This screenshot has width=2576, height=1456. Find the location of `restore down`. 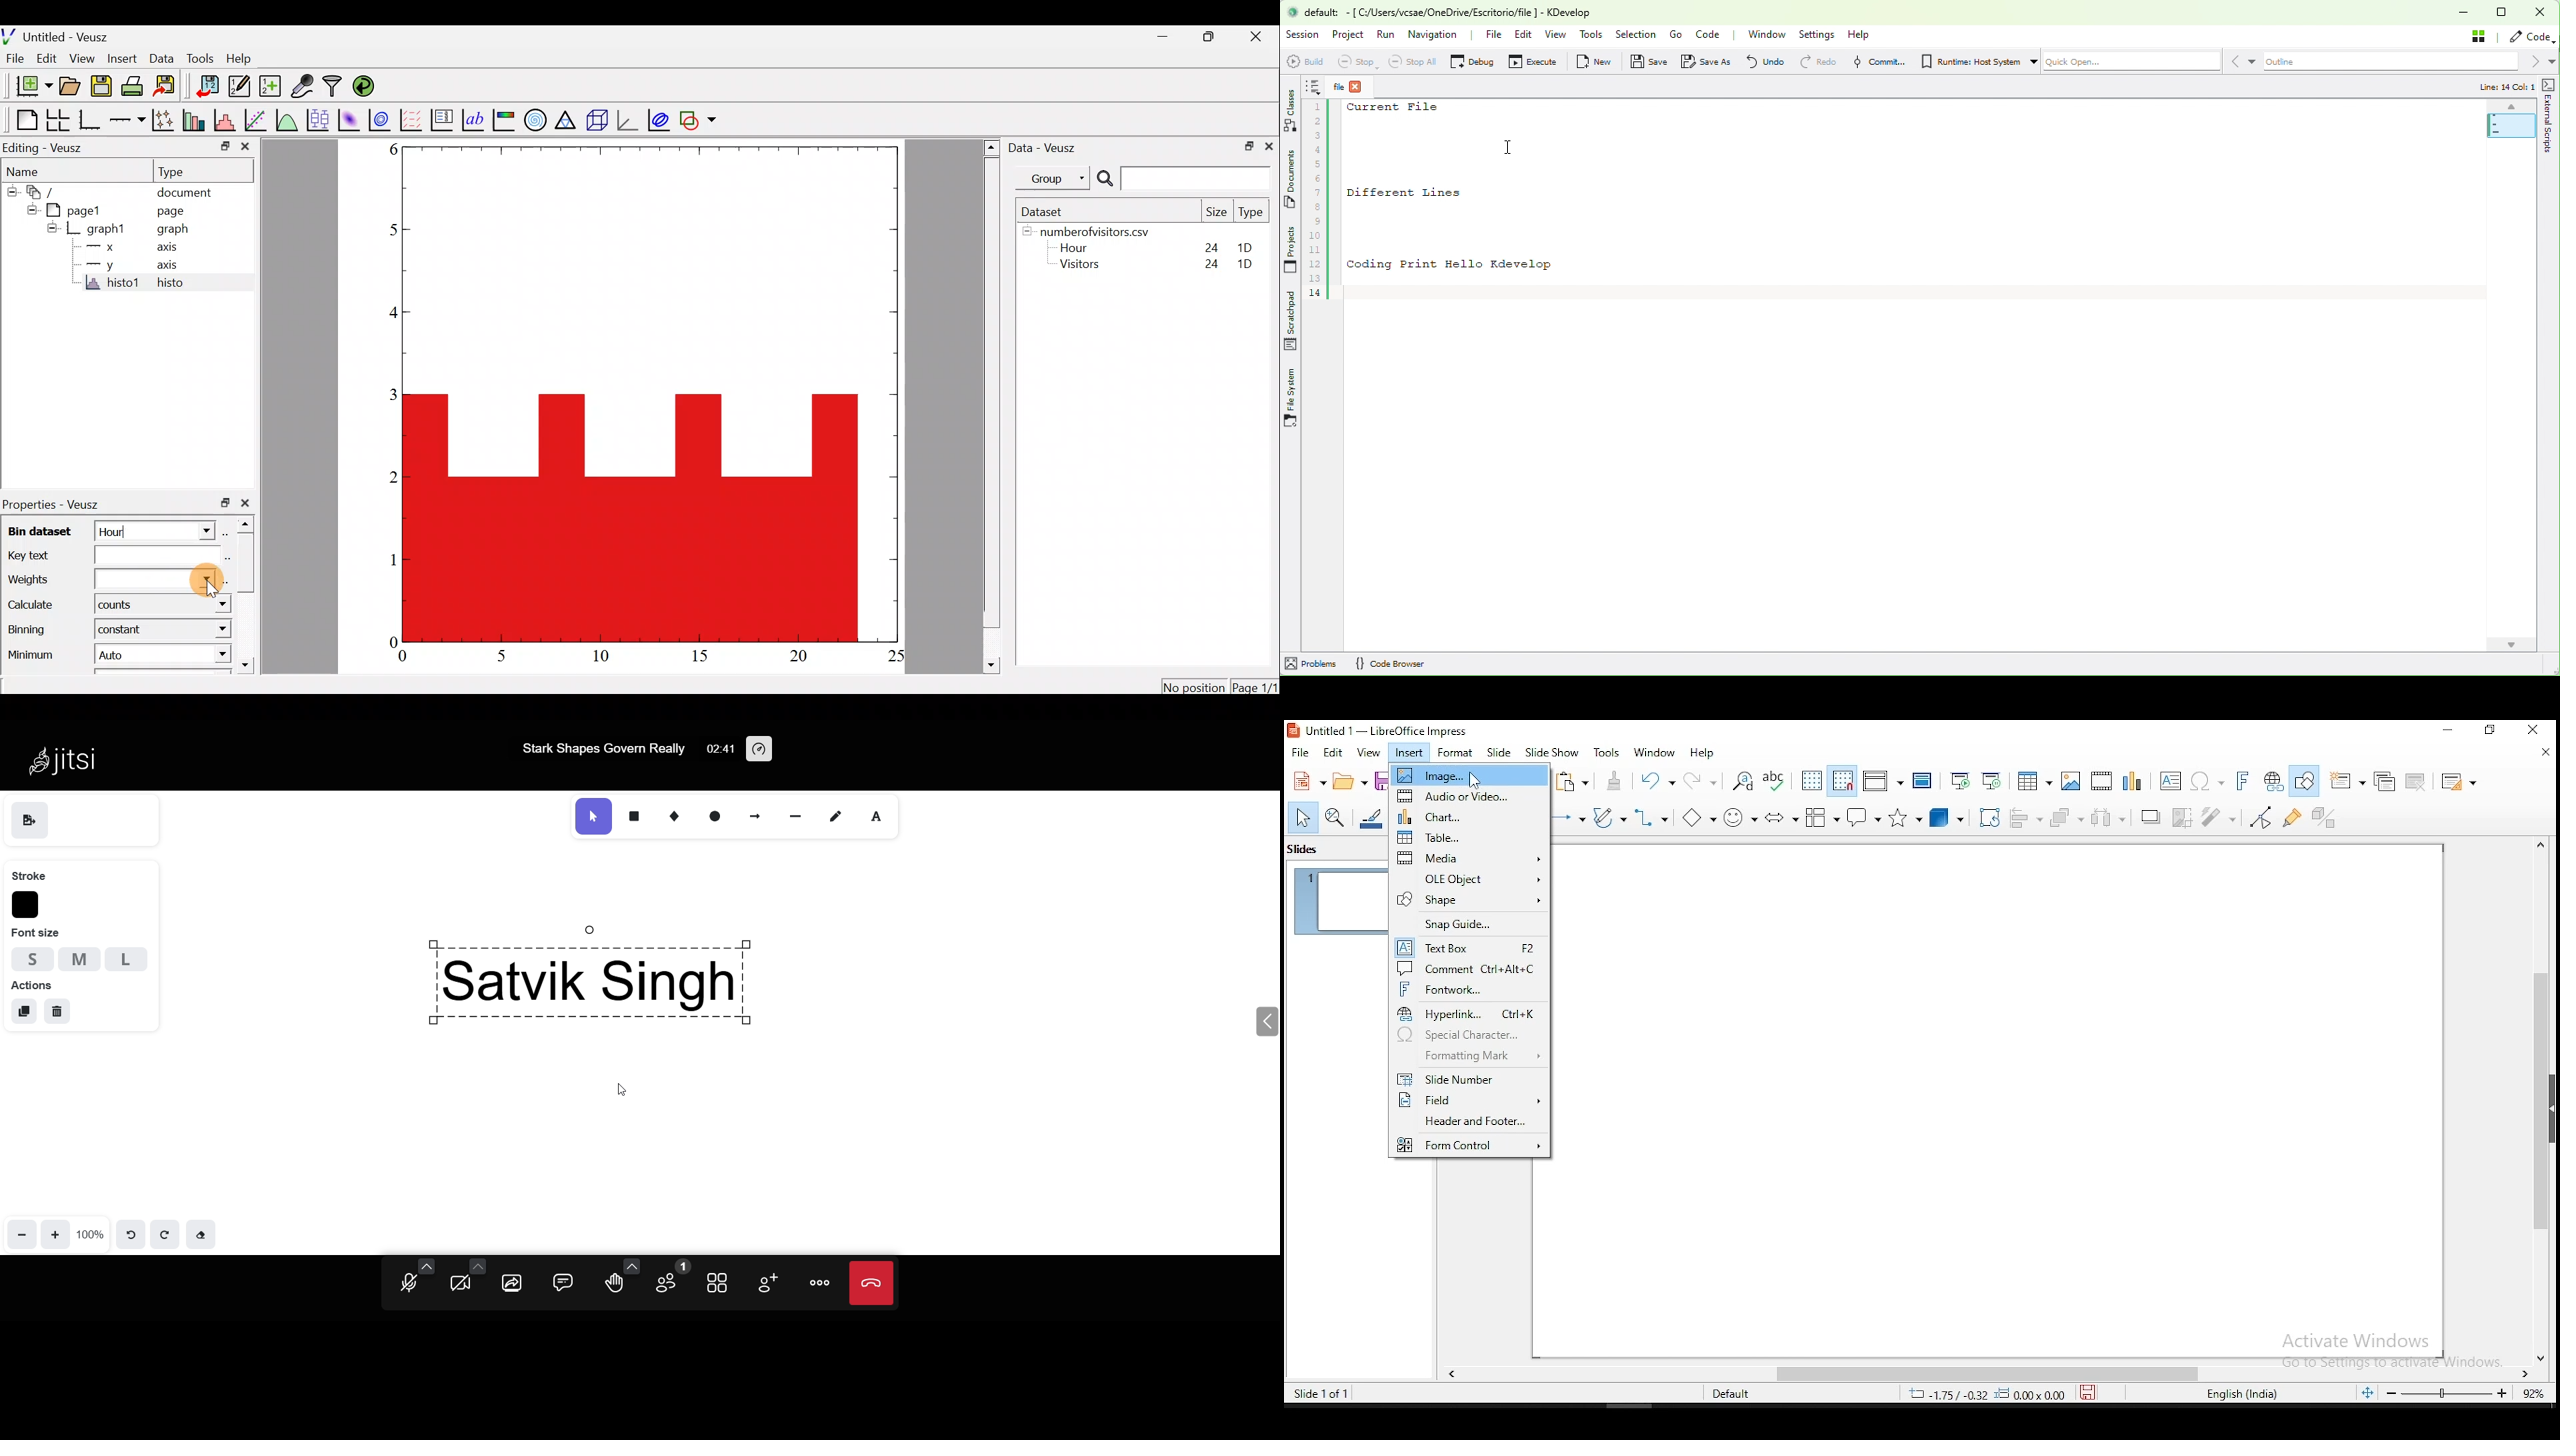

restore down is located at coordinates (1212, 39).